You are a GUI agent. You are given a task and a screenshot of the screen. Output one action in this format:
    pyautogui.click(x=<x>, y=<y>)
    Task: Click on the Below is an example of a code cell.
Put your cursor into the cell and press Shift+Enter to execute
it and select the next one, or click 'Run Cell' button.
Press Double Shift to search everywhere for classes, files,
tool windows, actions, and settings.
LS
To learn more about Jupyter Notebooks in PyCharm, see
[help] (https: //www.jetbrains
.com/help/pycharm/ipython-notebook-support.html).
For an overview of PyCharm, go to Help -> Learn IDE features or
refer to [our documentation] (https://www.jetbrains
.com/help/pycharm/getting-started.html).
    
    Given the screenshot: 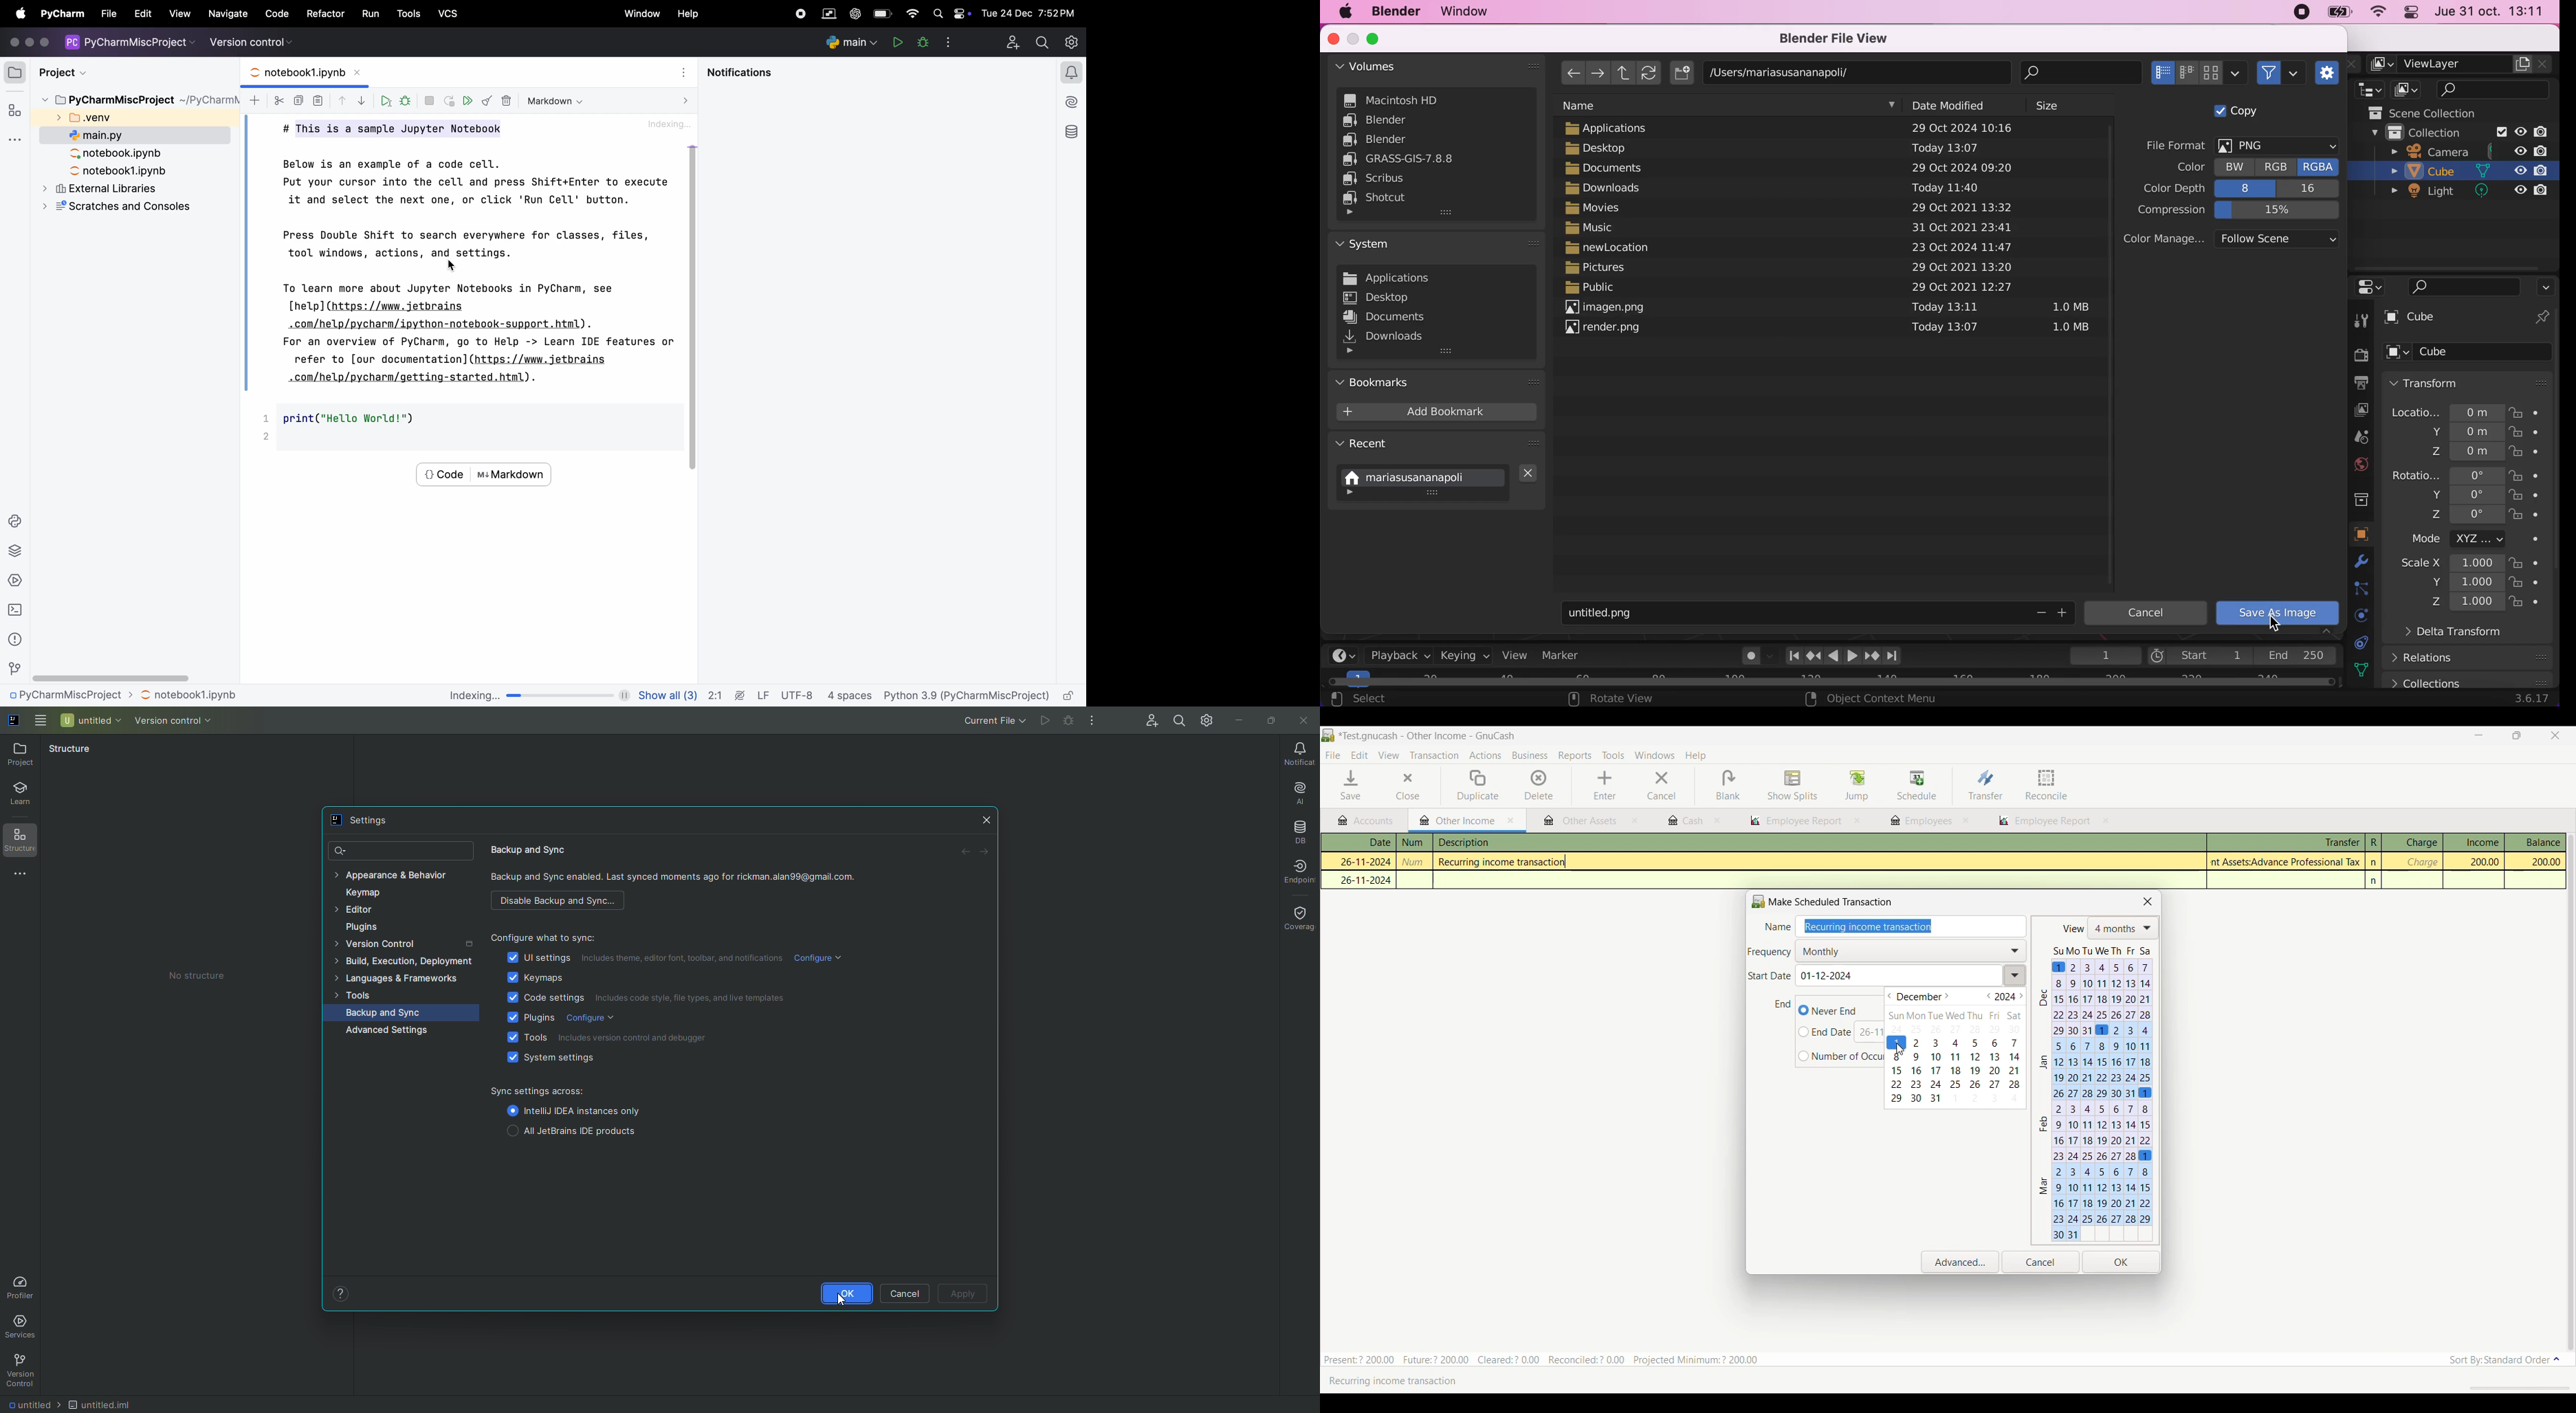 What is the action you would take?
    pyautogui.click(x=478, y=268)
    